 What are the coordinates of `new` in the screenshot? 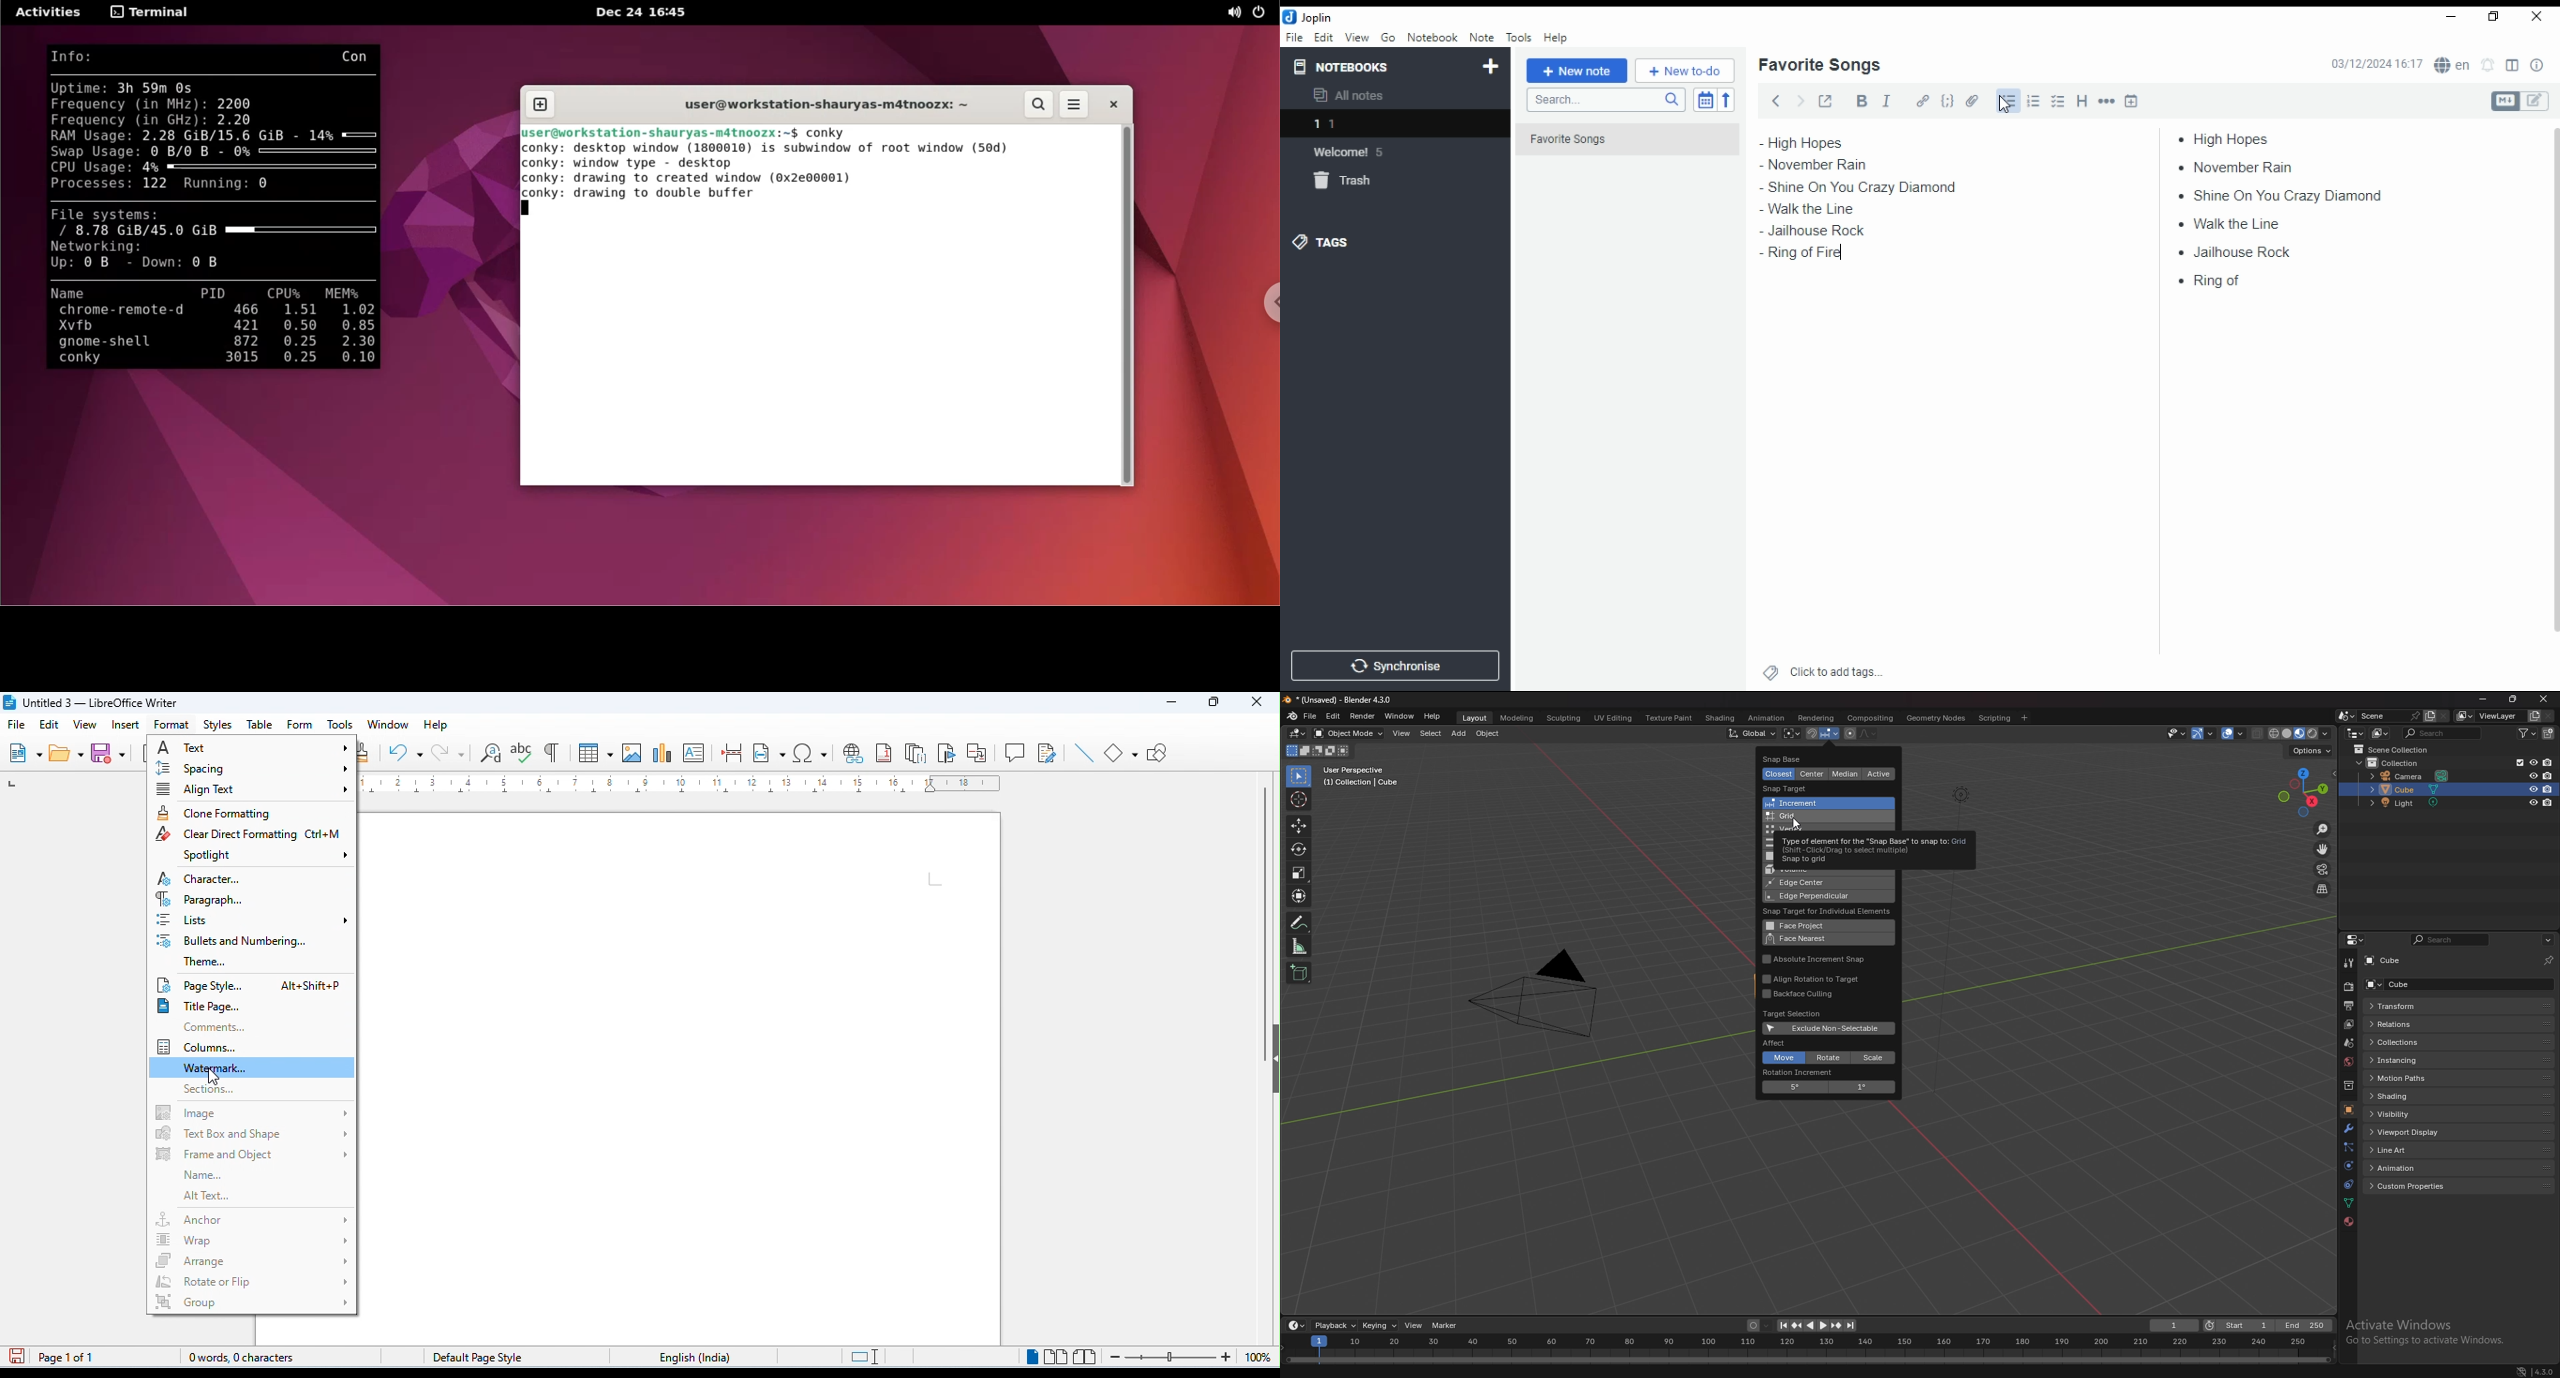 It's located at (24, 753).